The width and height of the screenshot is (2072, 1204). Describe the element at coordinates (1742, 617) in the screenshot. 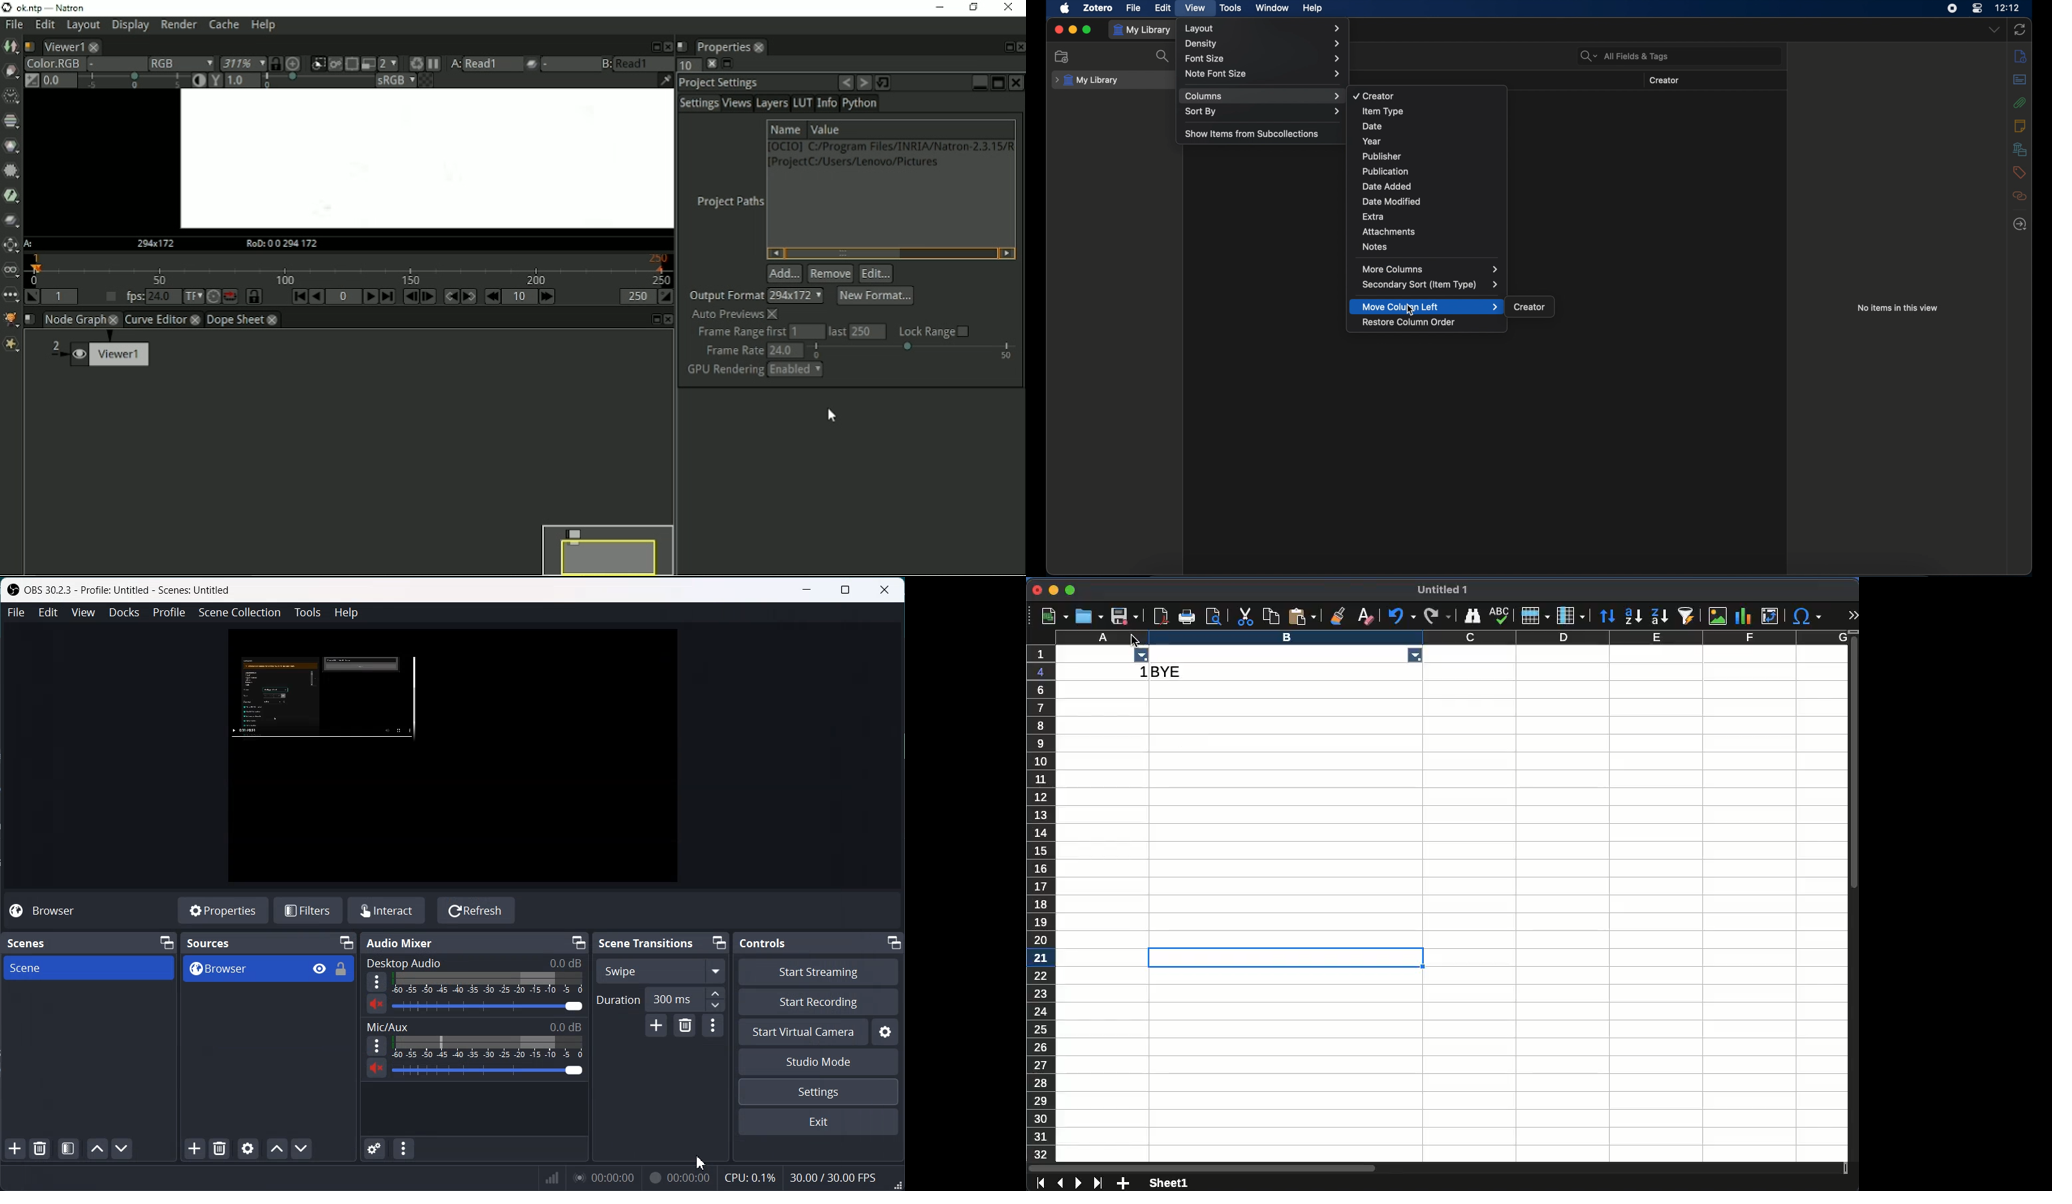

I see `chart` at that location.